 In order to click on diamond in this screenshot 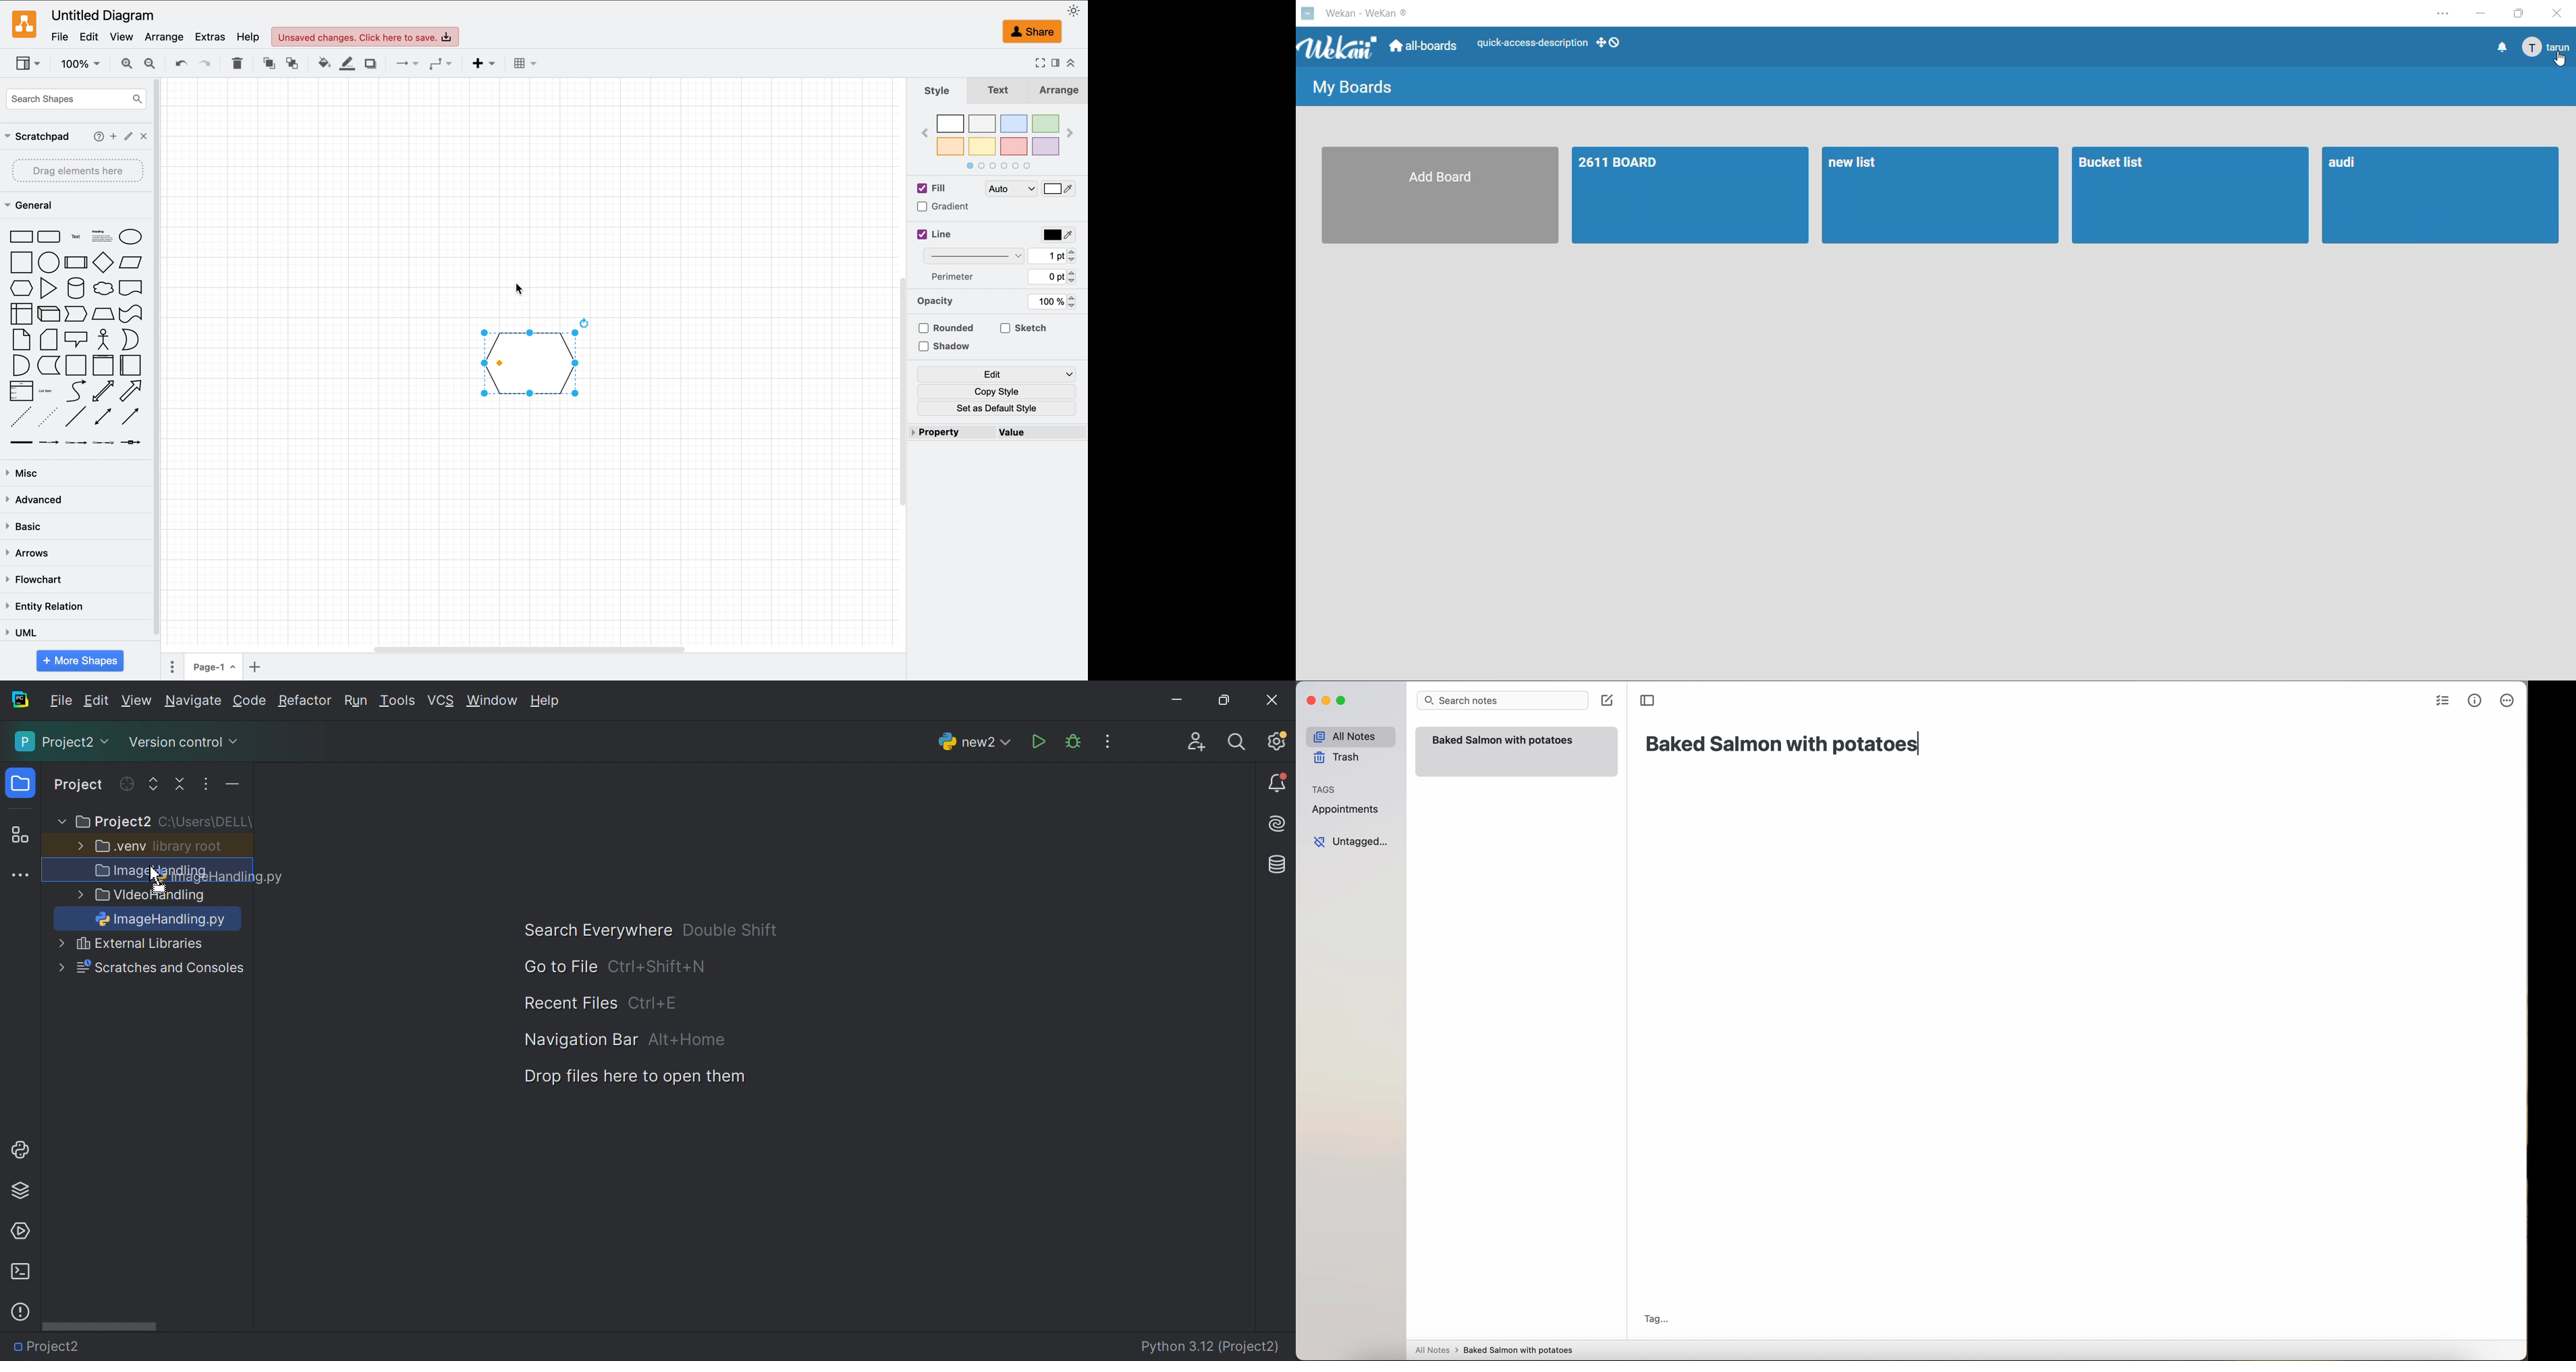, I will do `click(103, 263)`.